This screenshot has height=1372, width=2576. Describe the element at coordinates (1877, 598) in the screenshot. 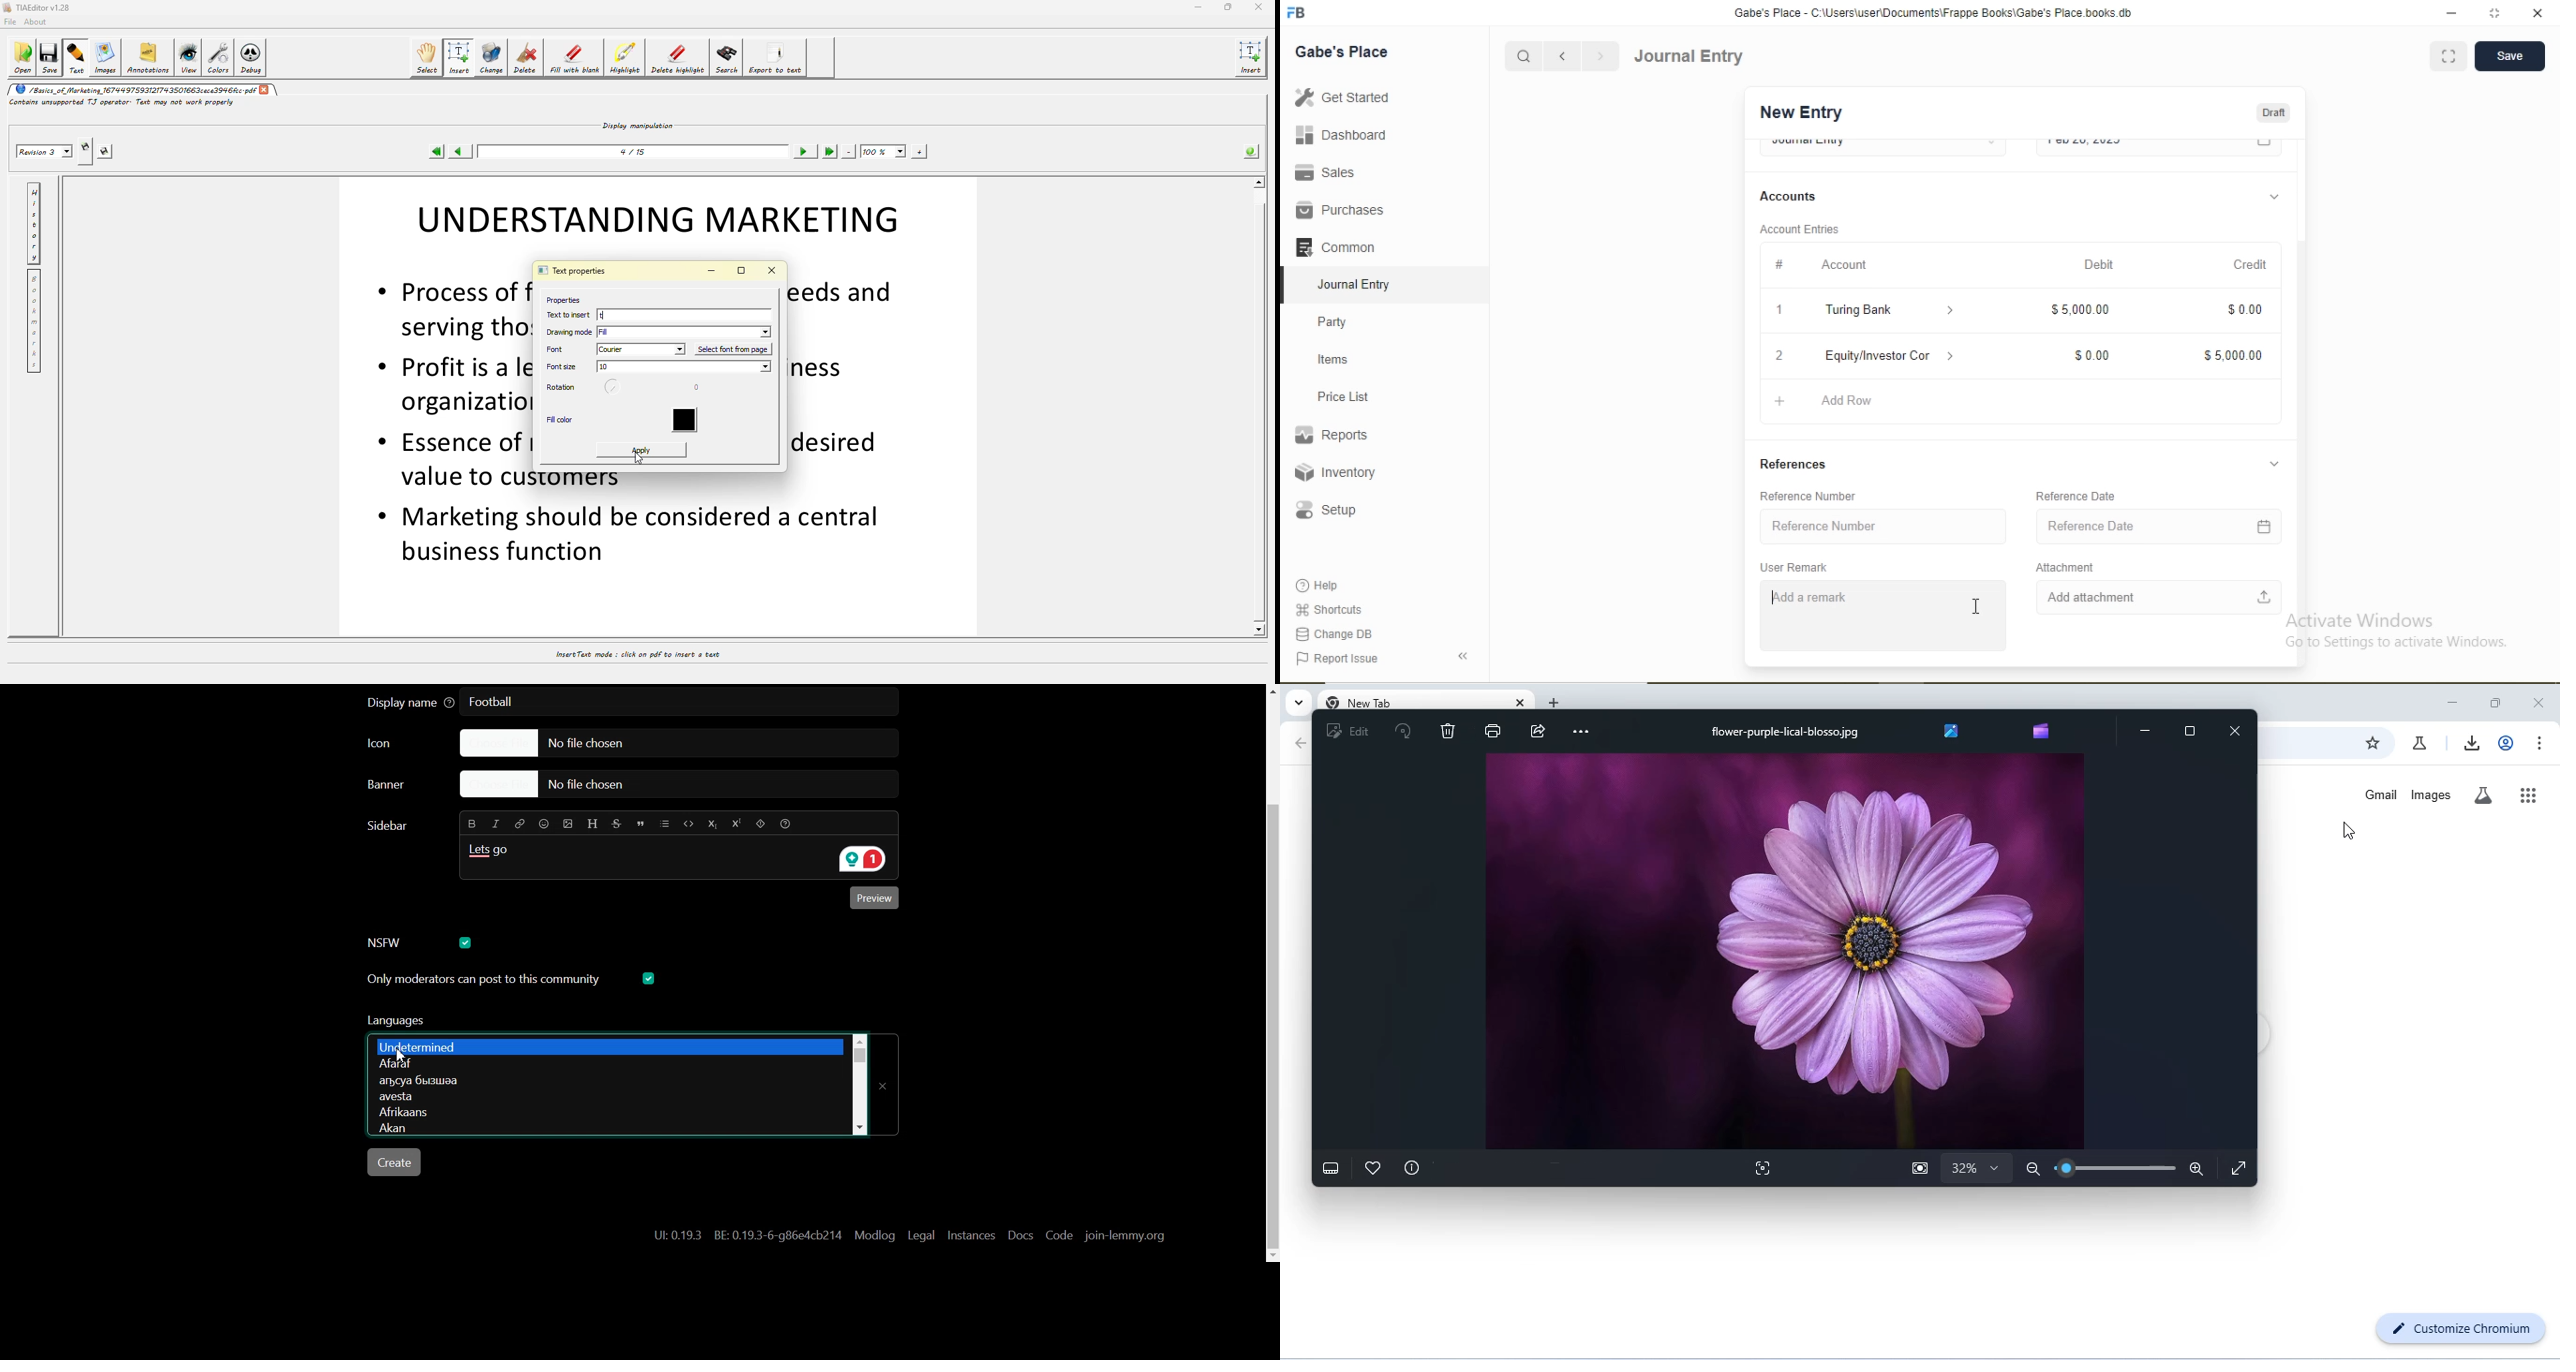

I see `Investment received from Mike Adams` at that location.